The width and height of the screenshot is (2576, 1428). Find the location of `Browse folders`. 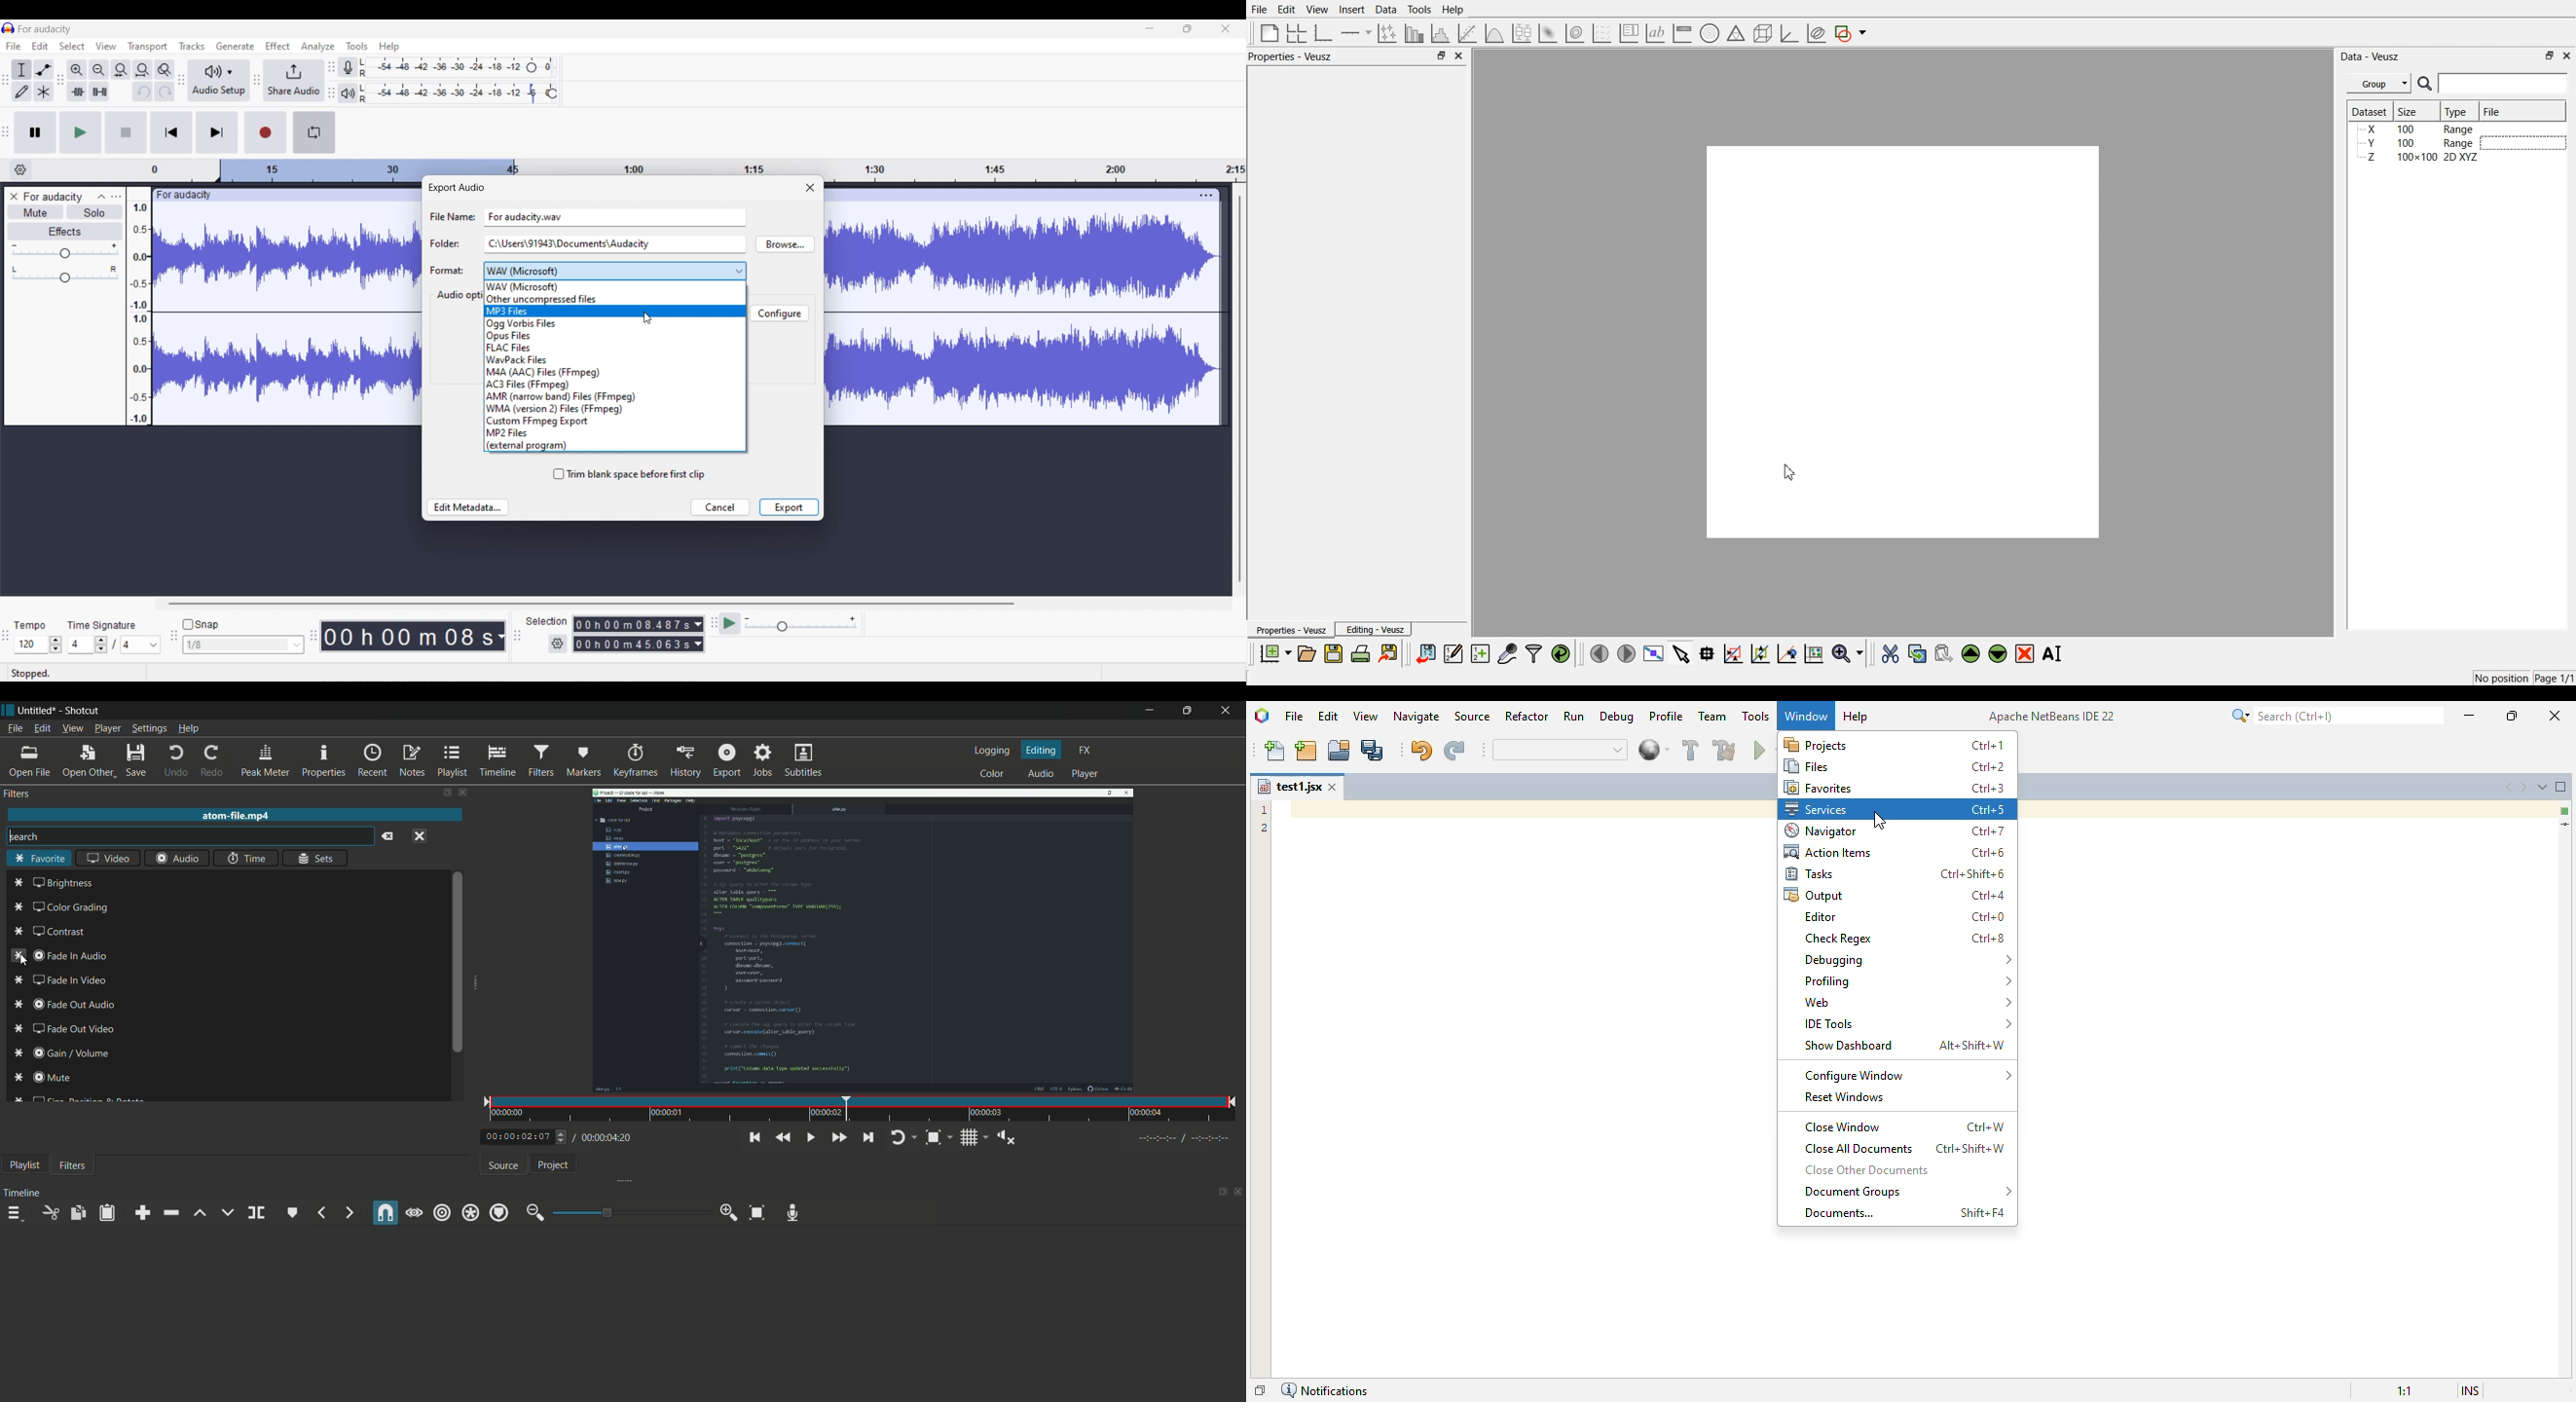

Browse folders is located at coordinates (785, 244).